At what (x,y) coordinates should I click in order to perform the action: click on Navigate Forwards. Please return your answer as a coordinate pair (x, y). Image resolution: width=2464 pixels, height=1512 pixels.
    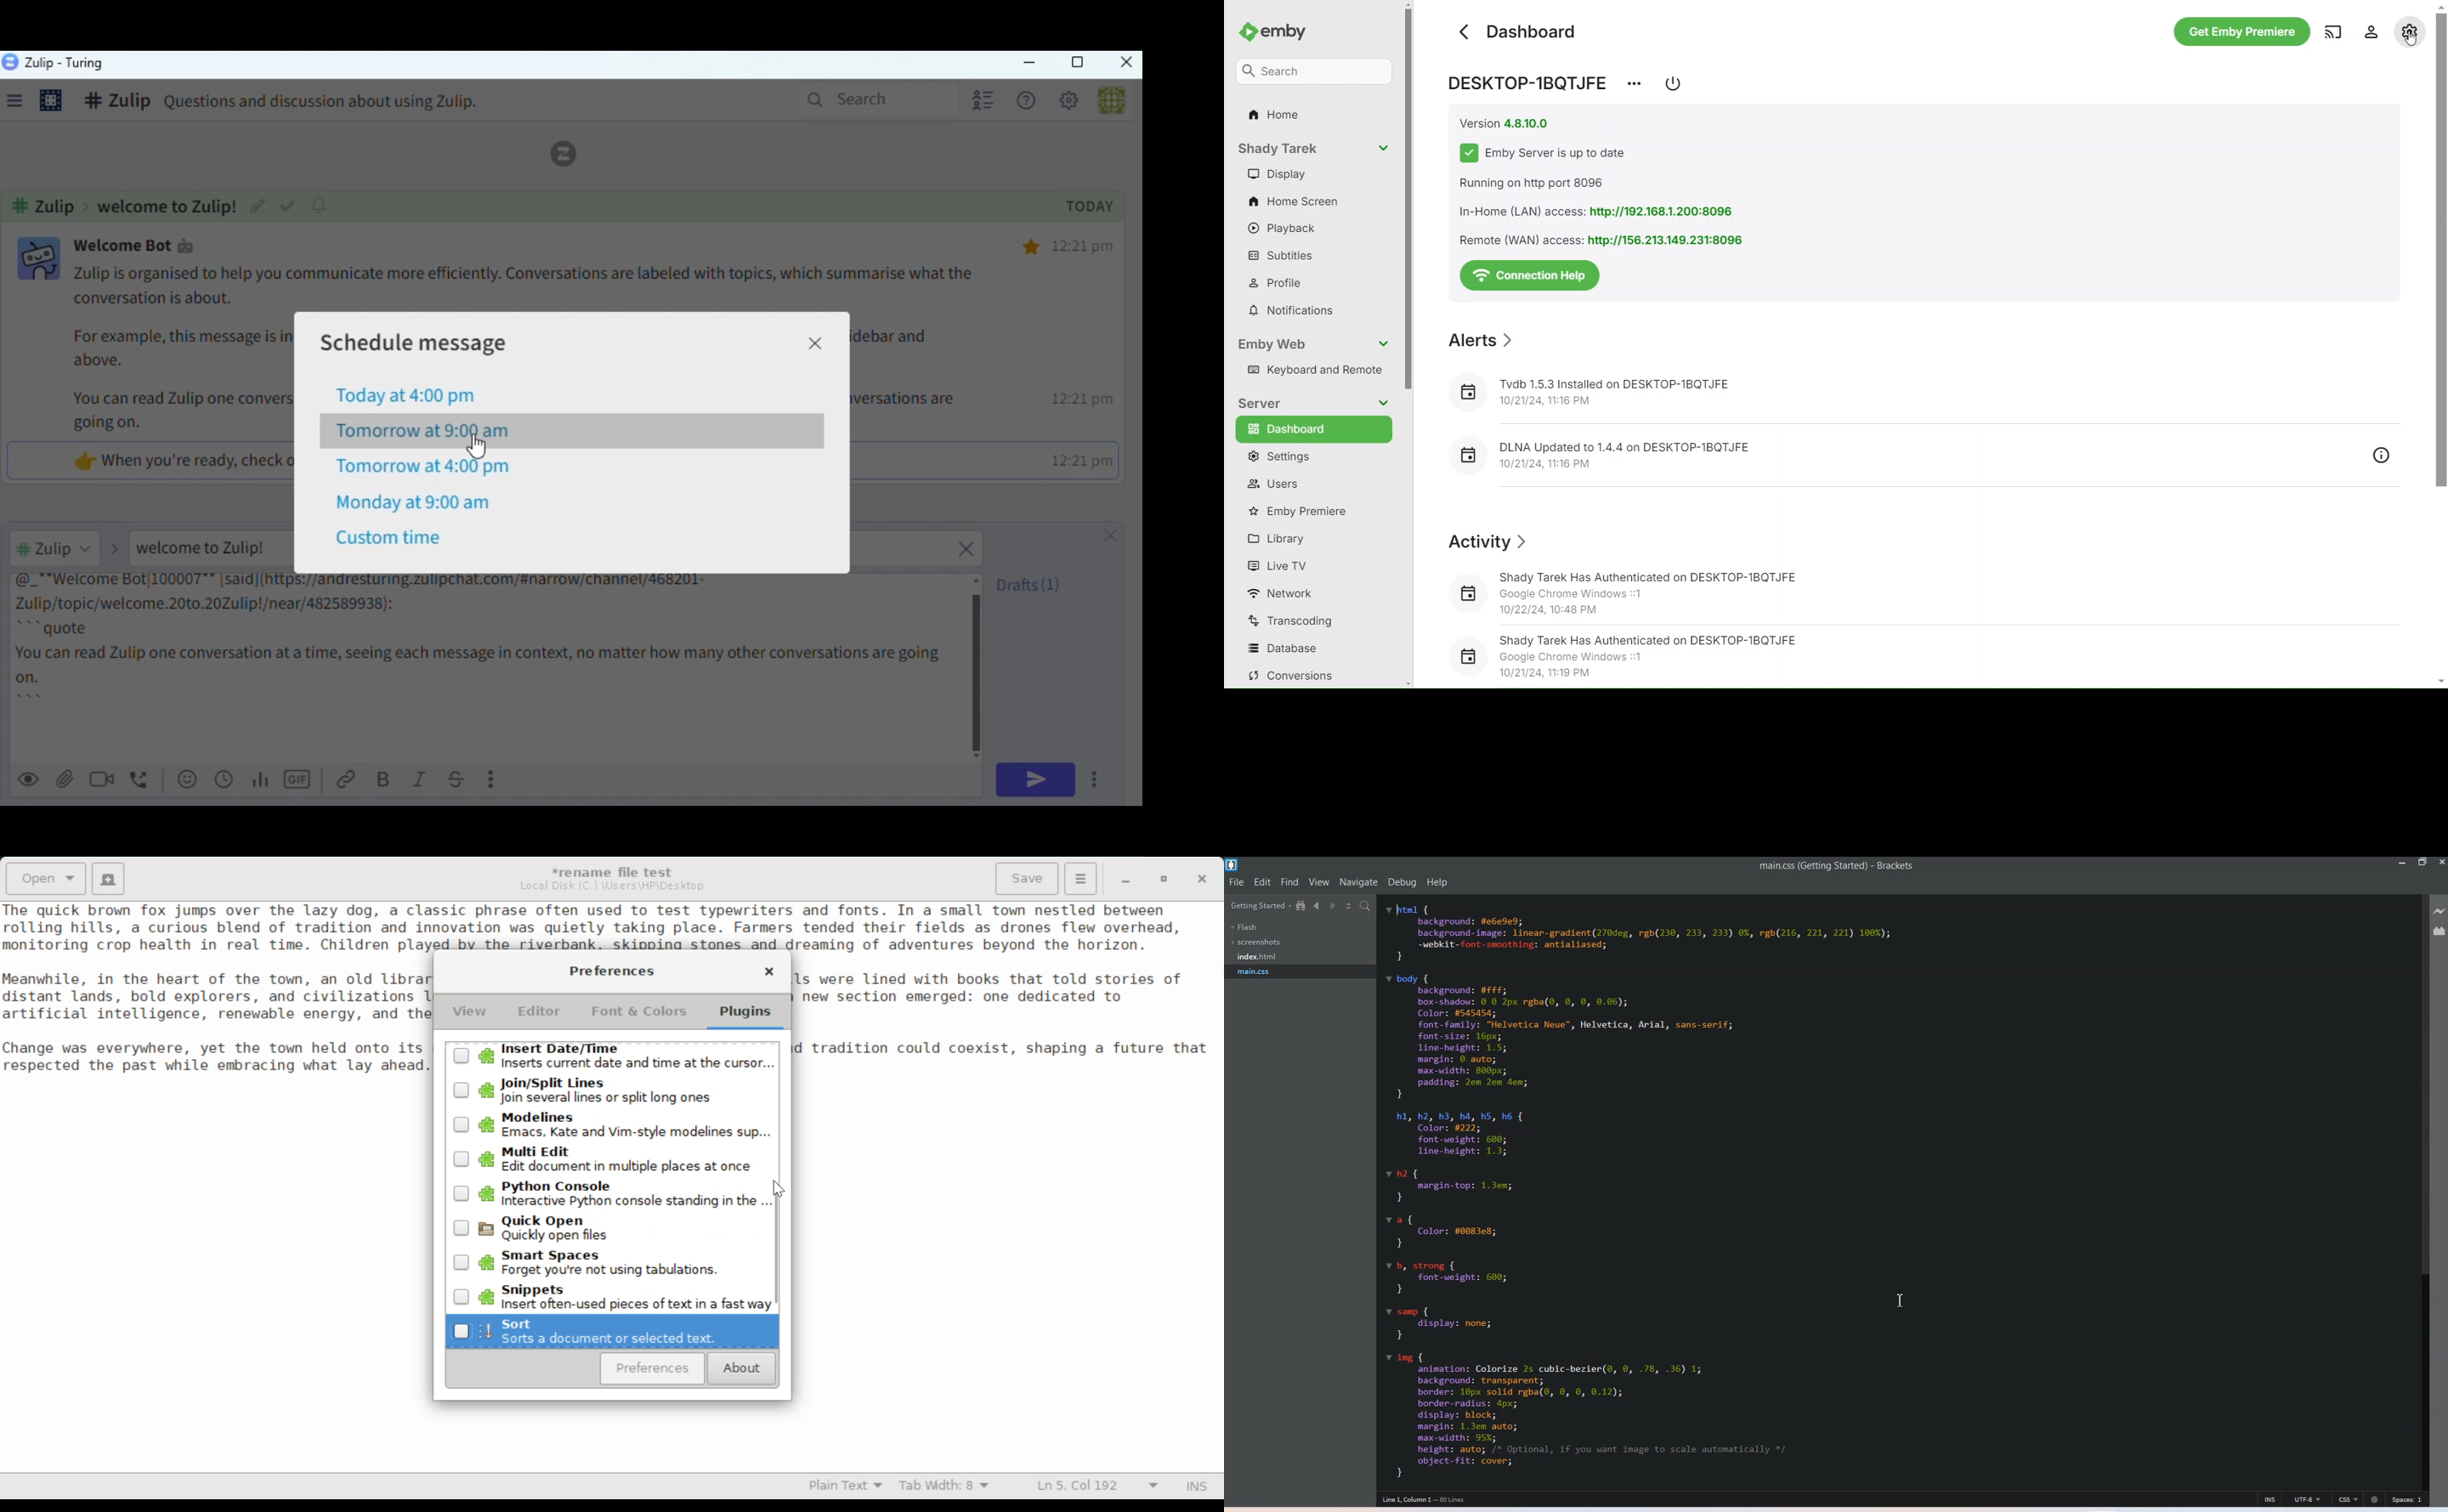
    Looking at the image, I should click on (1331, 906).